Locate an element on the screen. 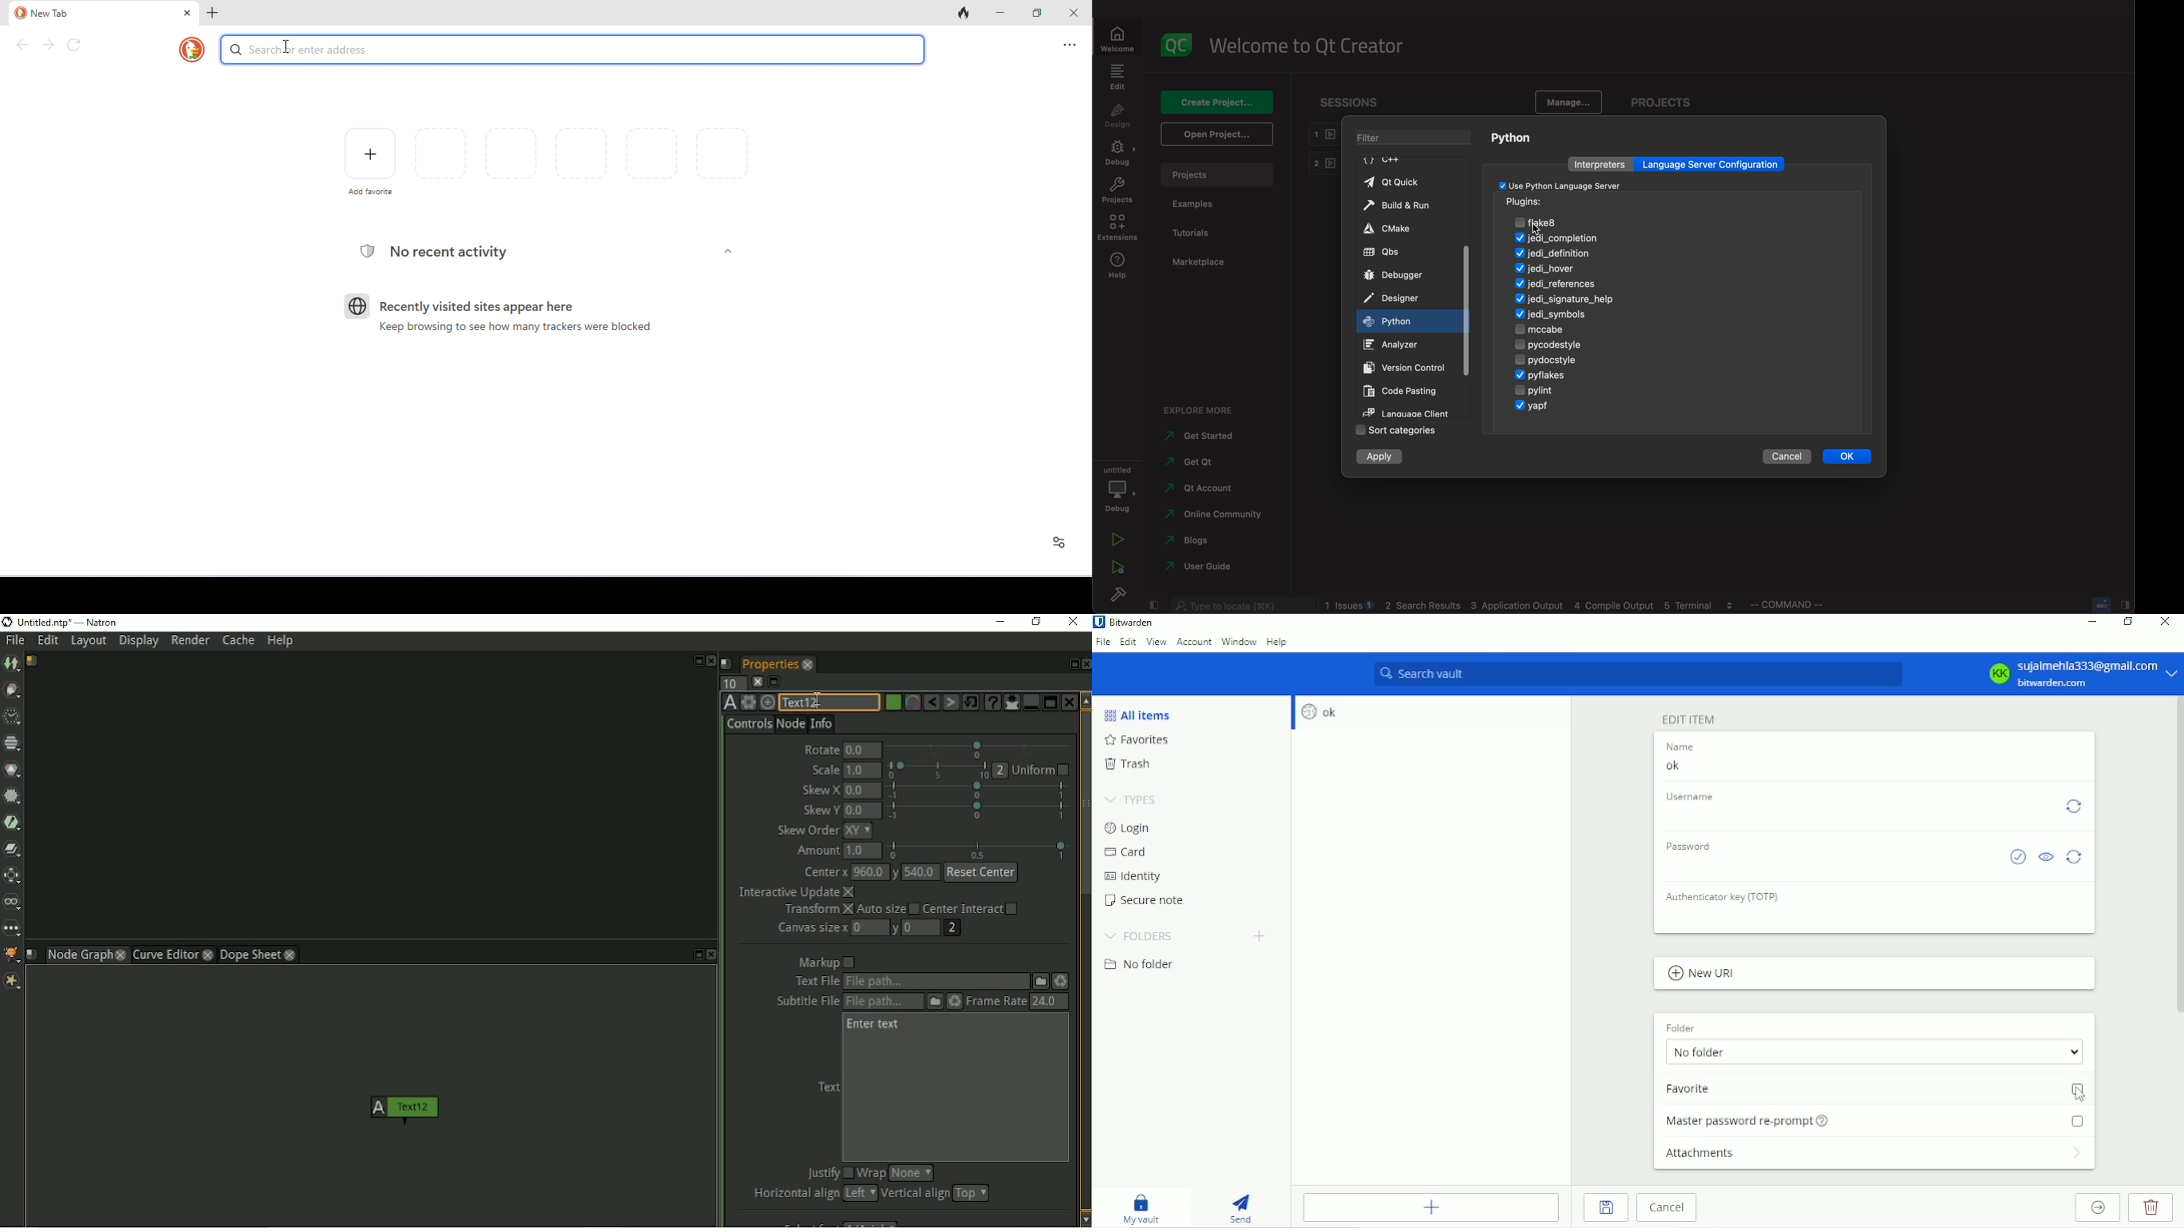  cmake is located at coordinates (1390, 228).